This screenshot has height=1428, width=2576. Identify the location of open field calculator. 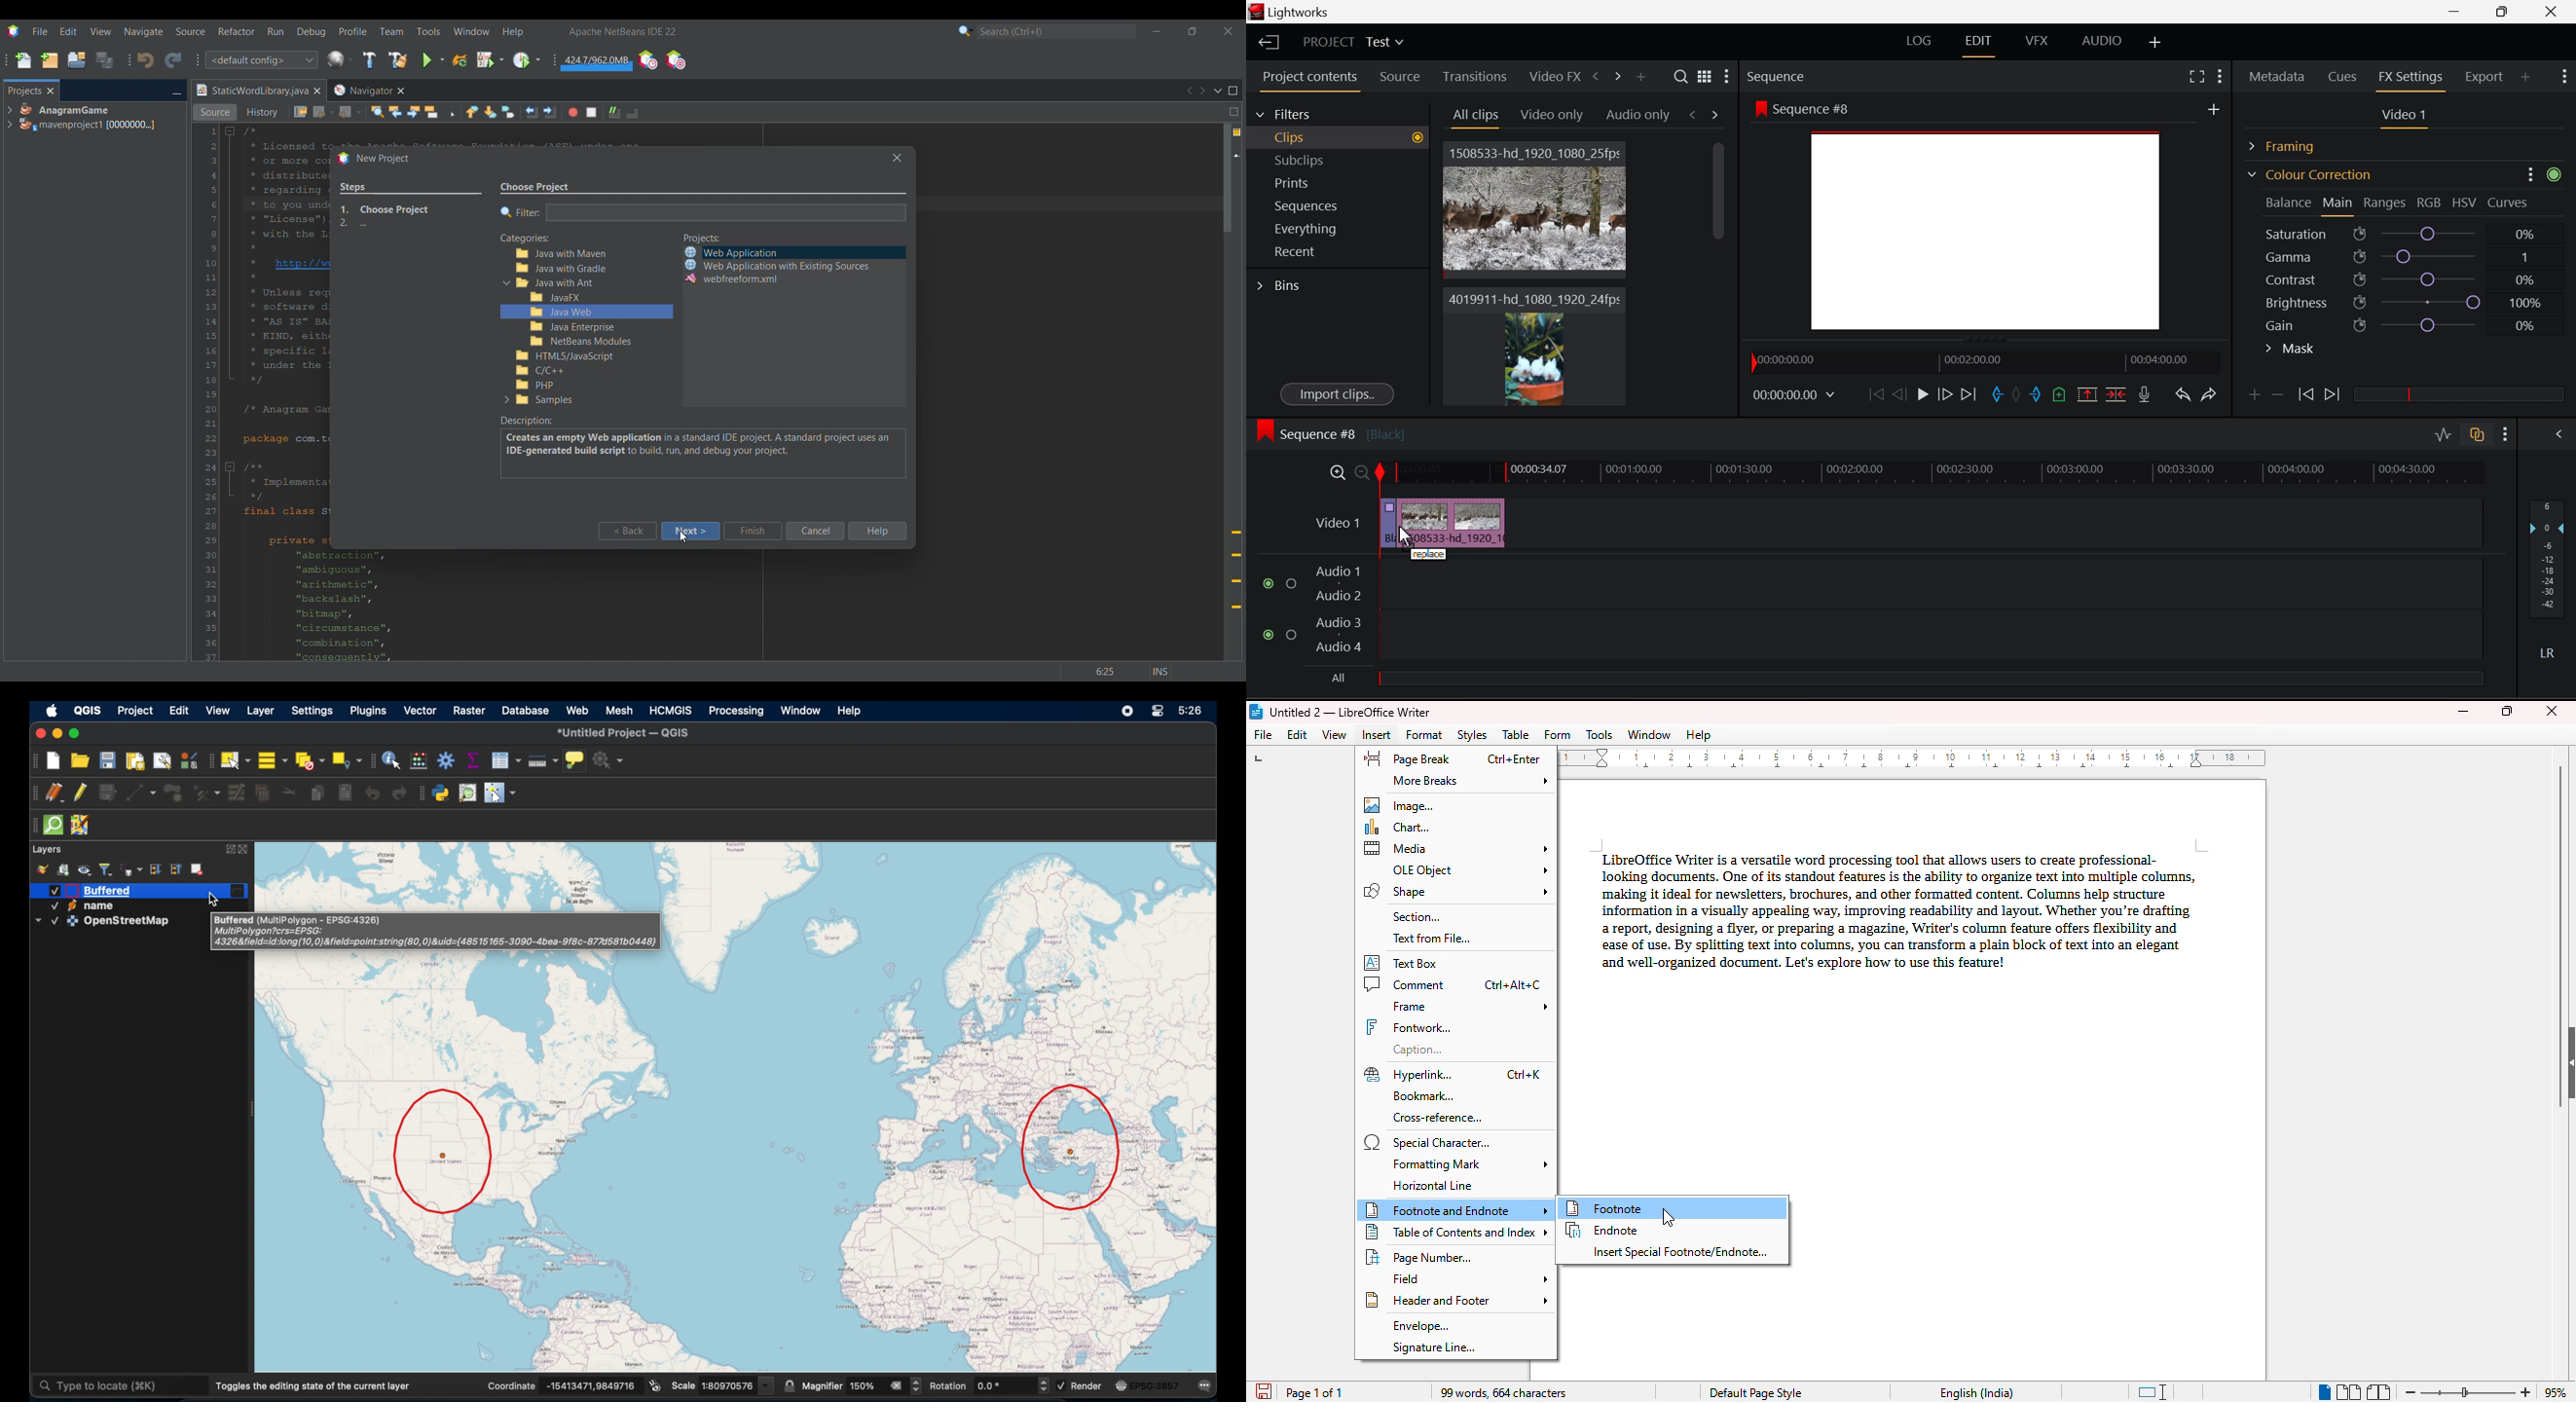
(419, 759).